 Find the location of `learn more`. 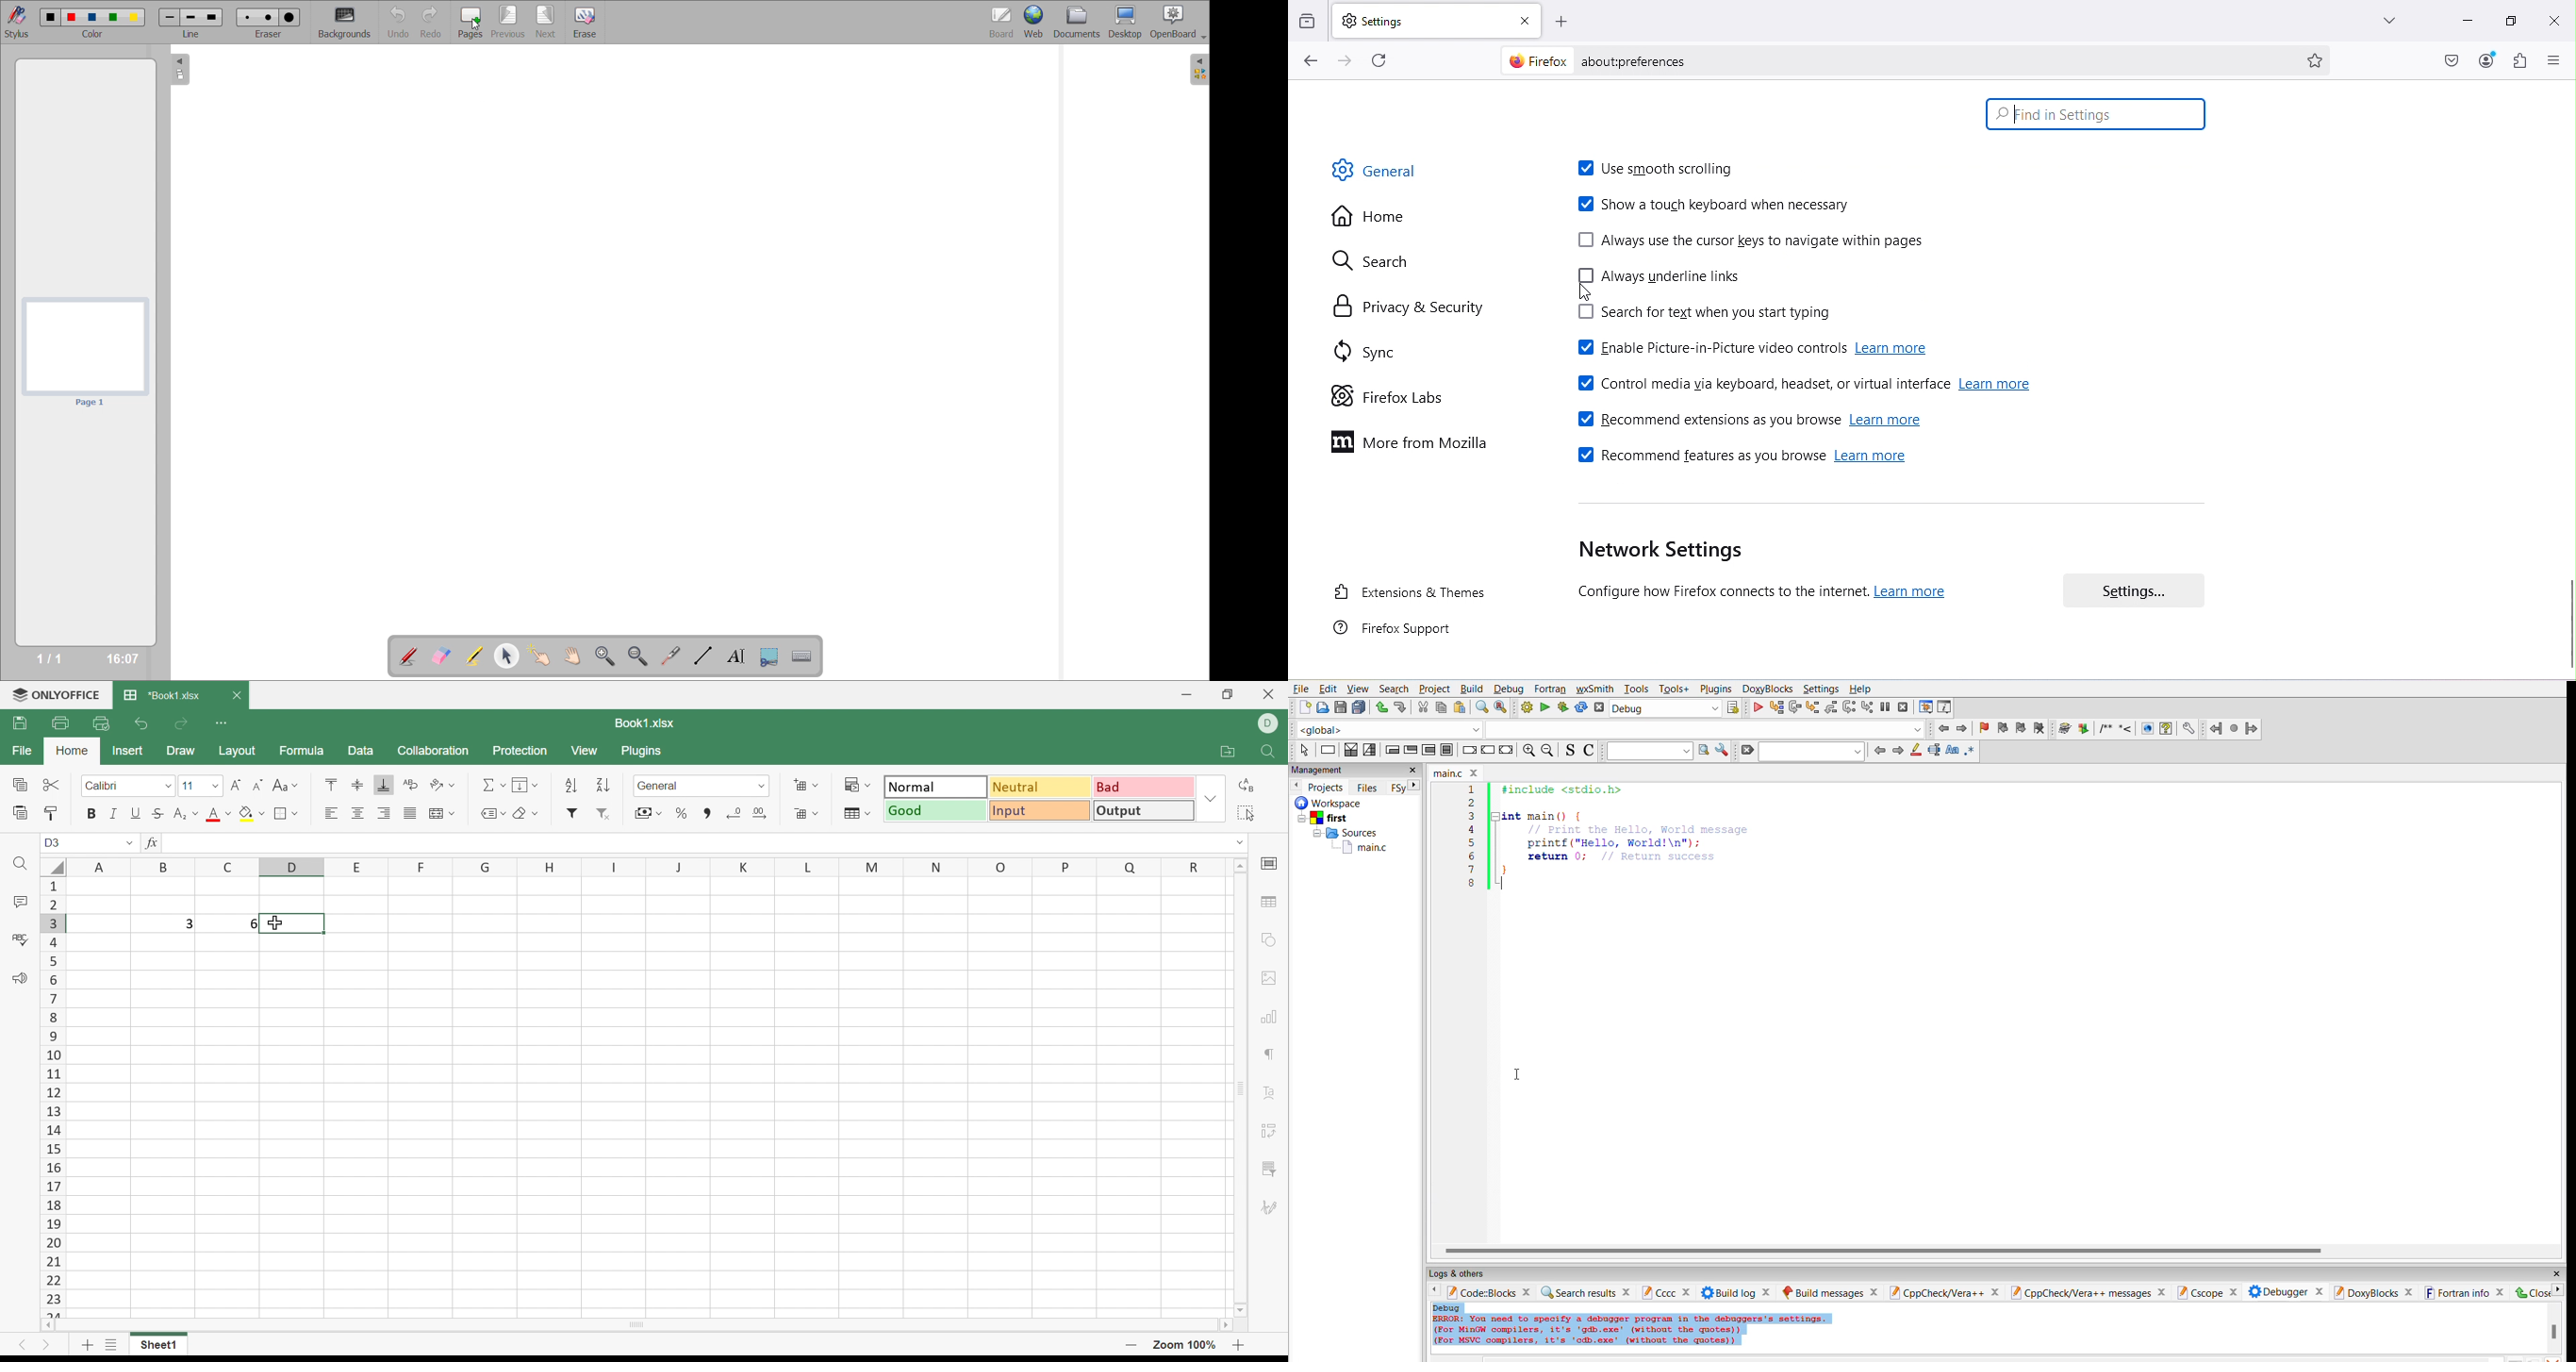

learn more is located at coordinates (1875, 457).